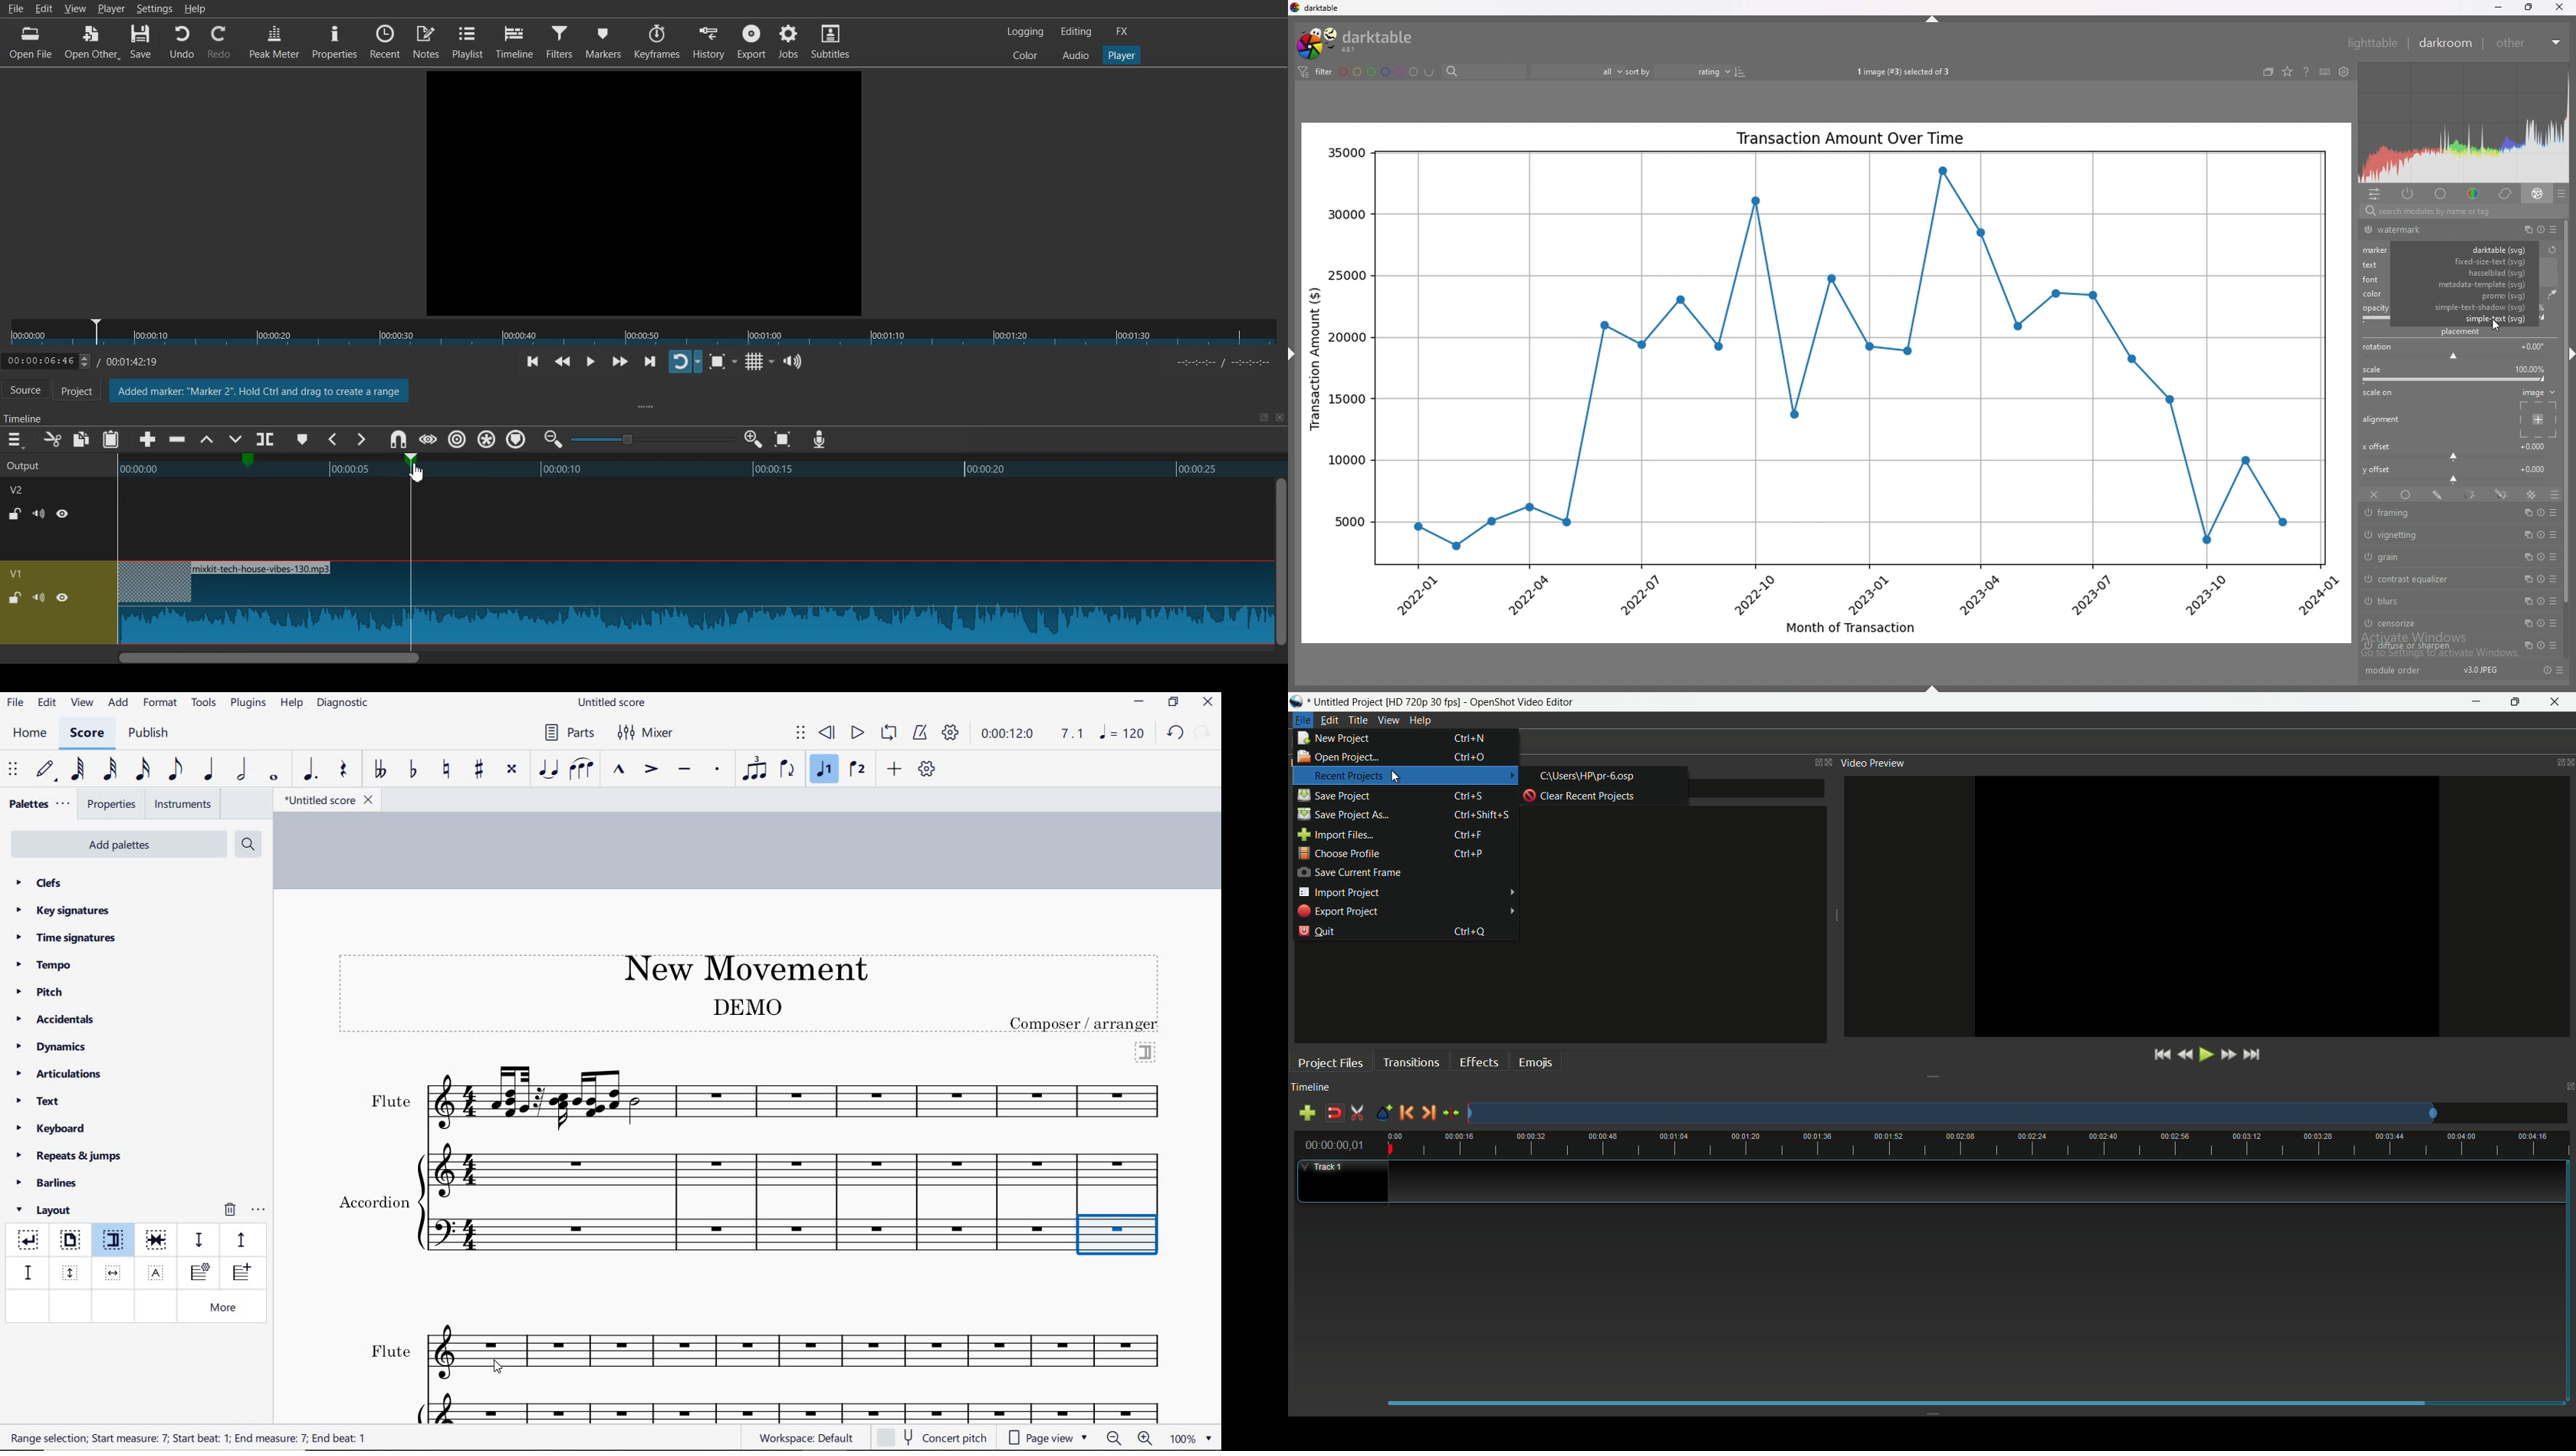 This screenshot has width=2576, height=1456. Describe the element at coordinates (2555, 512) in the screenshot. I see `presets` at that location.